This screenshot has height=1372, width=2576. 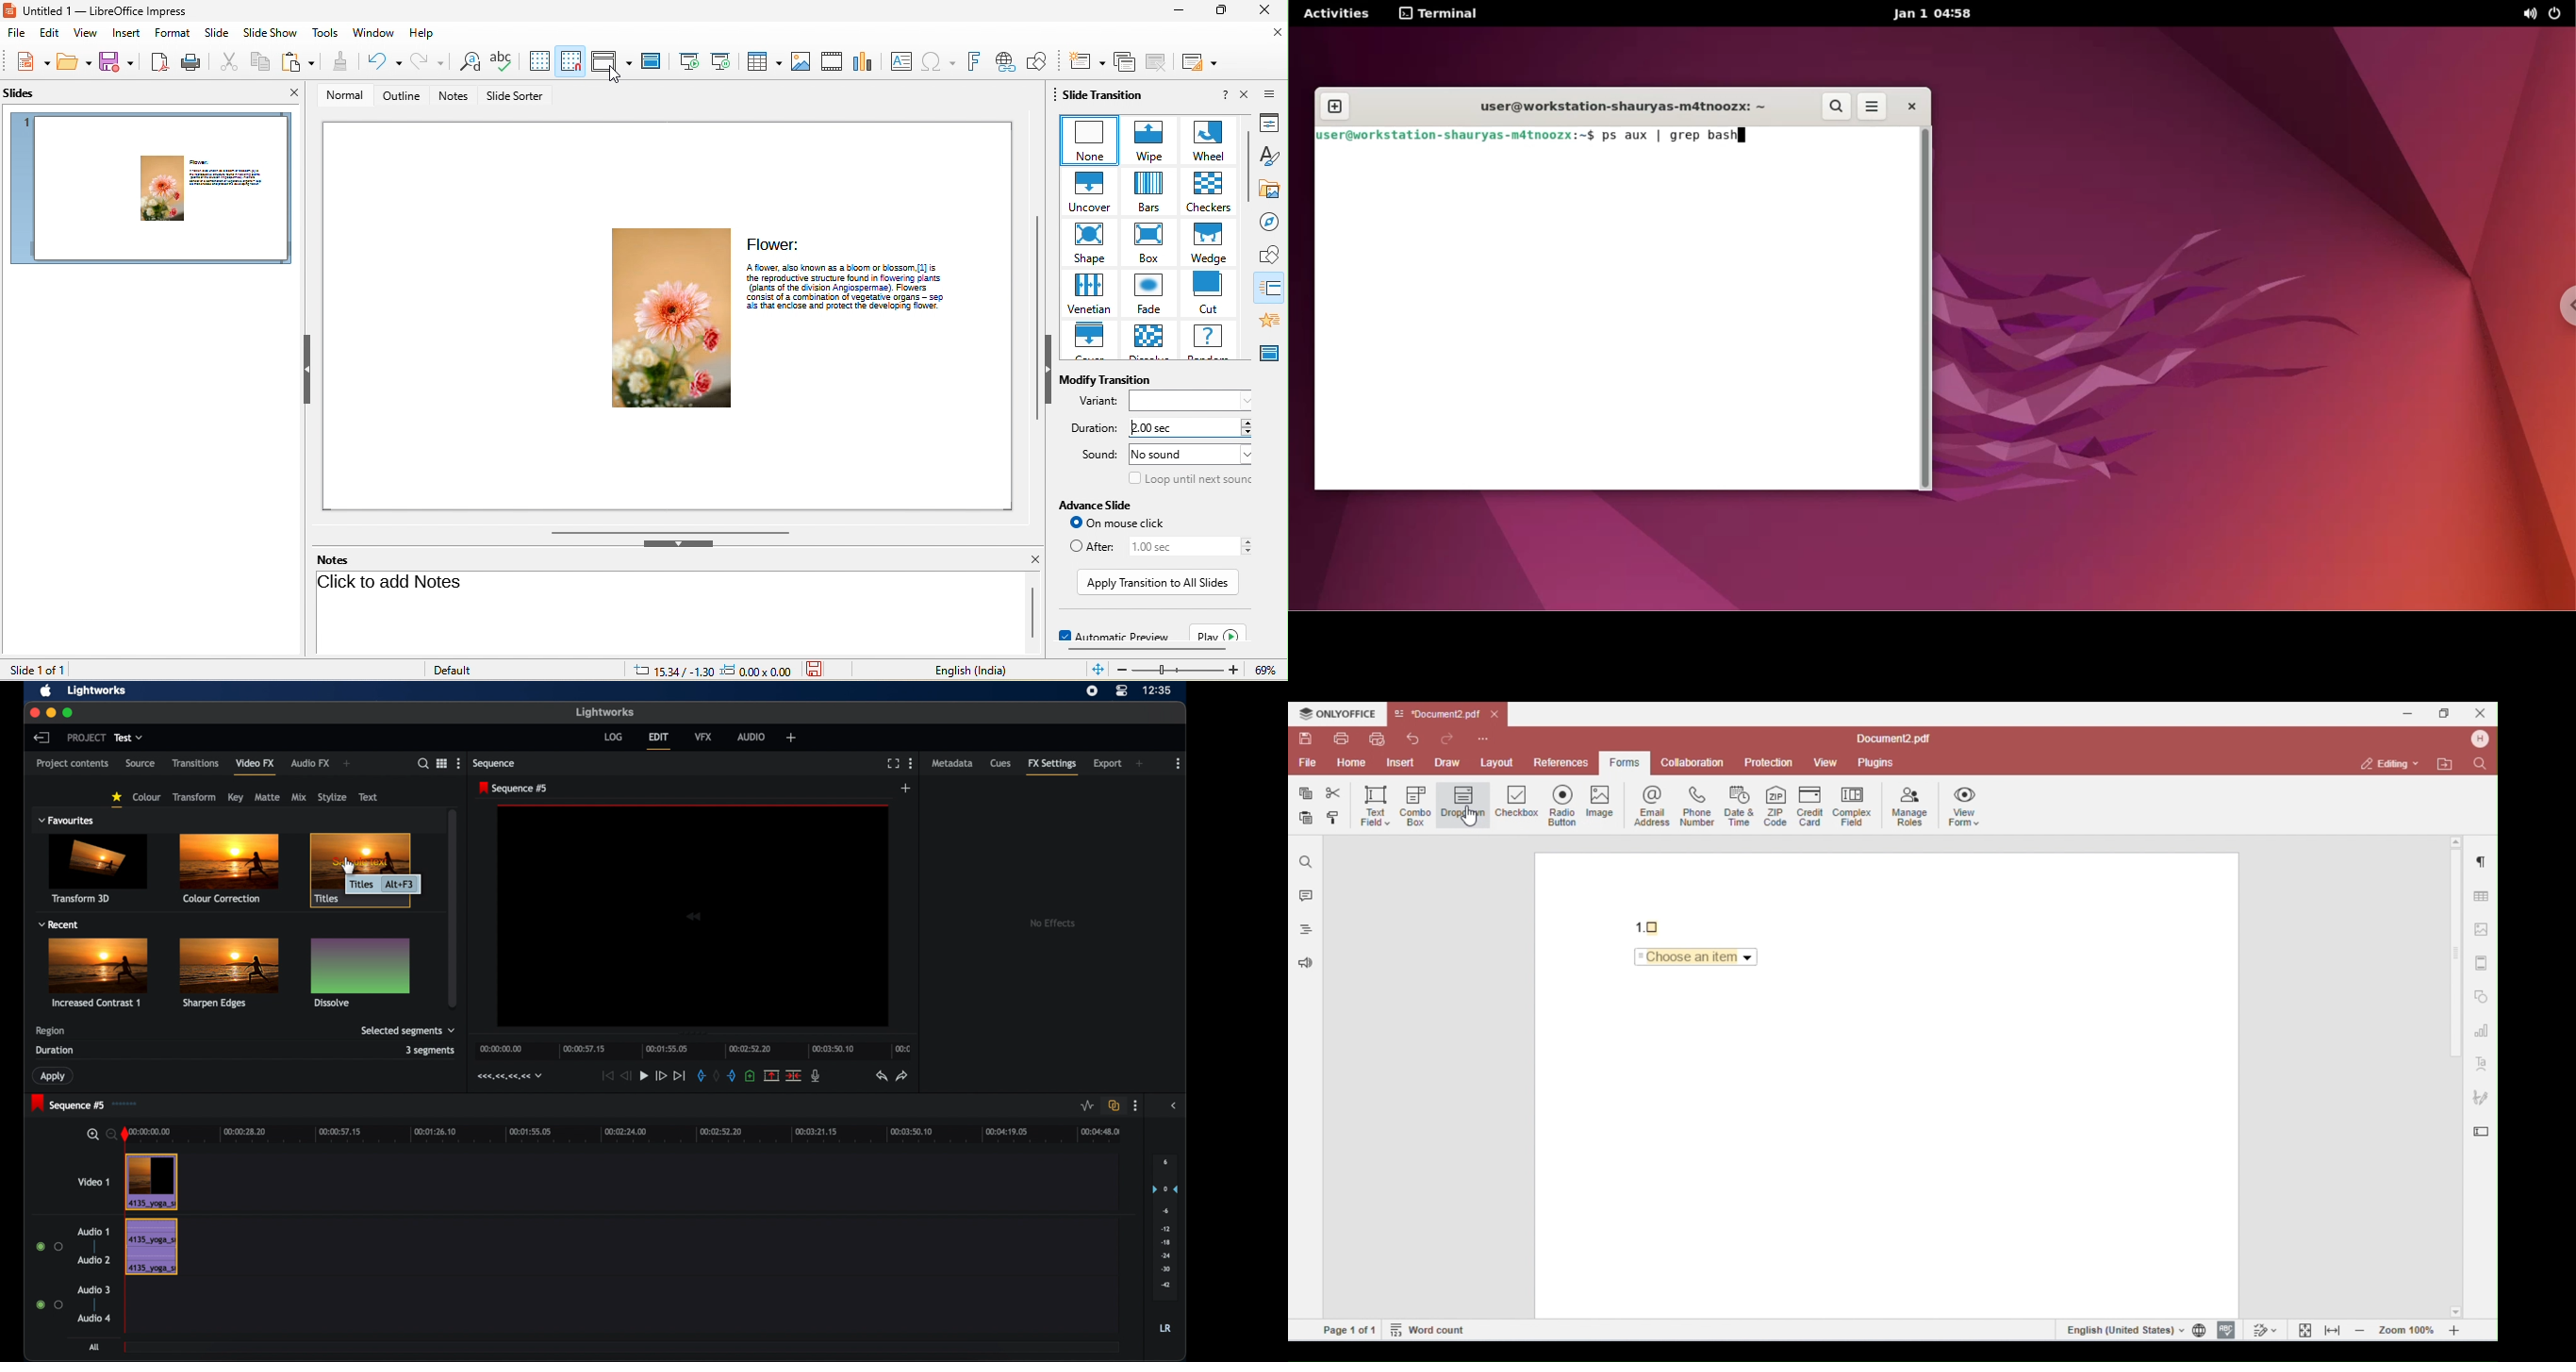 What do you see at coordinates (903, 1076) in the screenshot?
I see `redo` at bounding box center [903, 1076].